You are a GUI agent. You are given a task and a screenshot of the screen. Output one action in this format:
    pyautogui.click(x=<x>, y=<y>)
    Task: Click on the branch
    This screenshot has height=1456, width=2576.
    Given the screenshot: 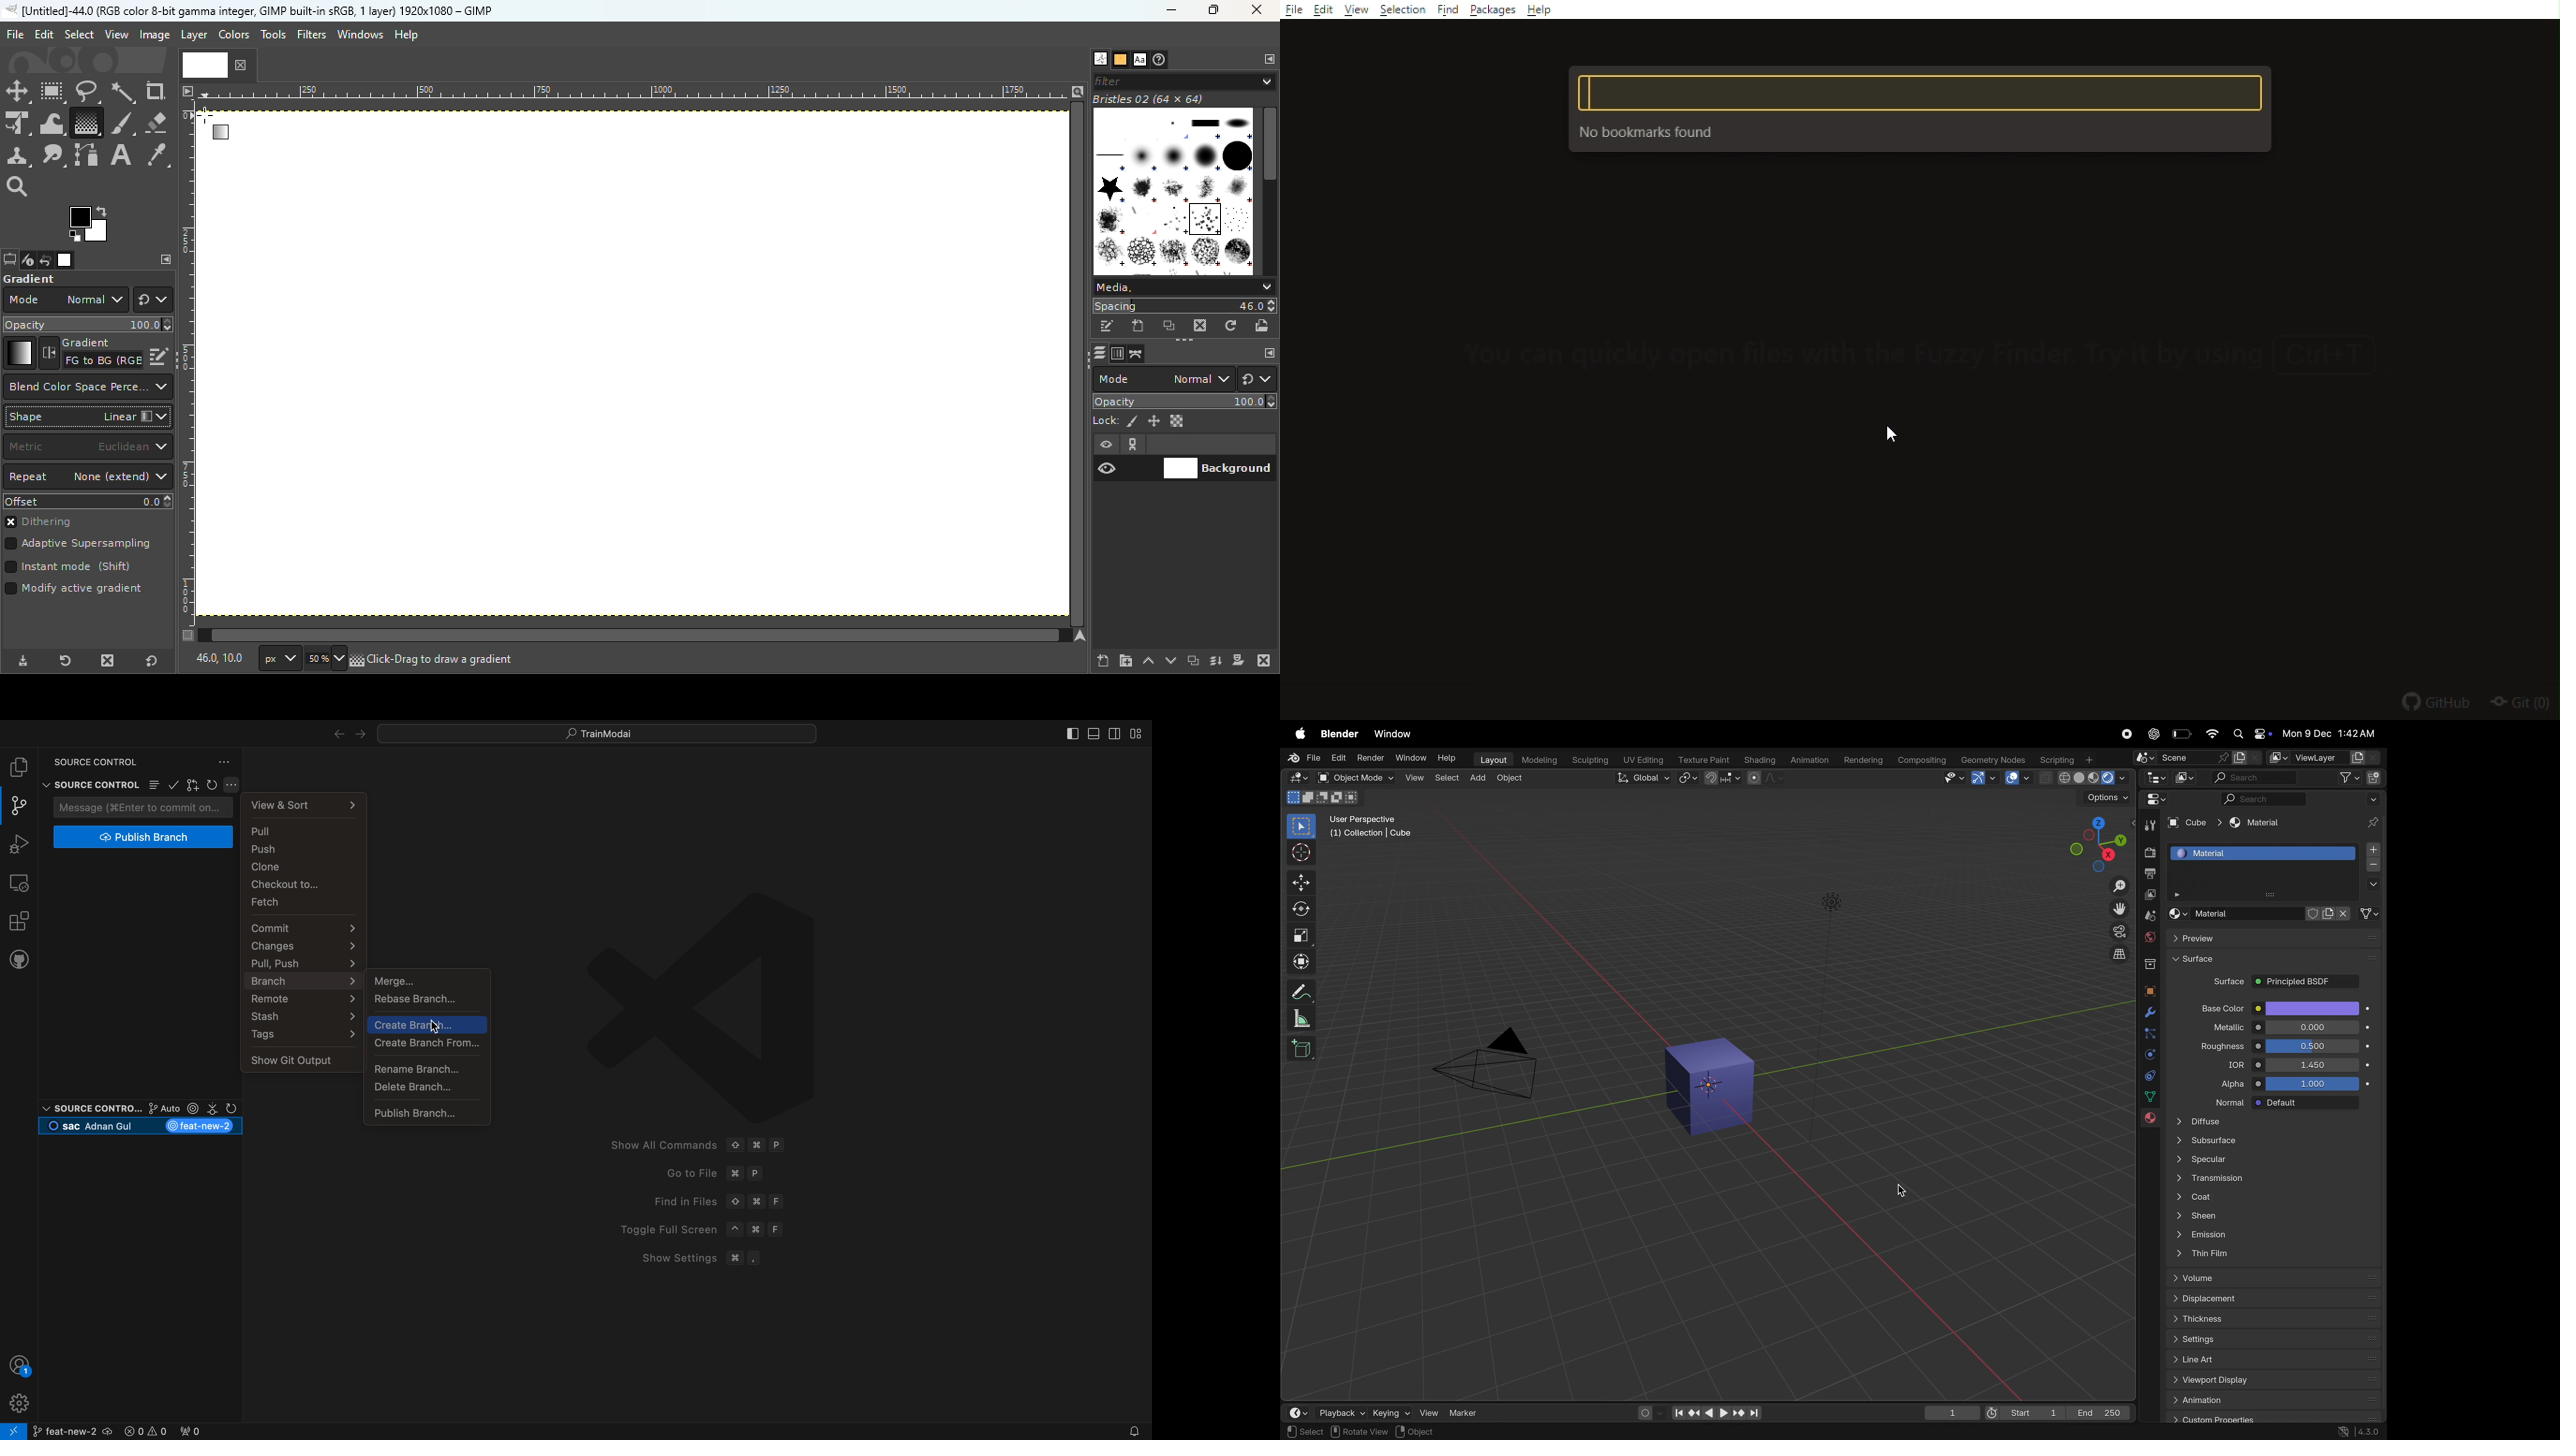 What is the action you would take?
    pyautogui.click(x=78, y=1430)
    